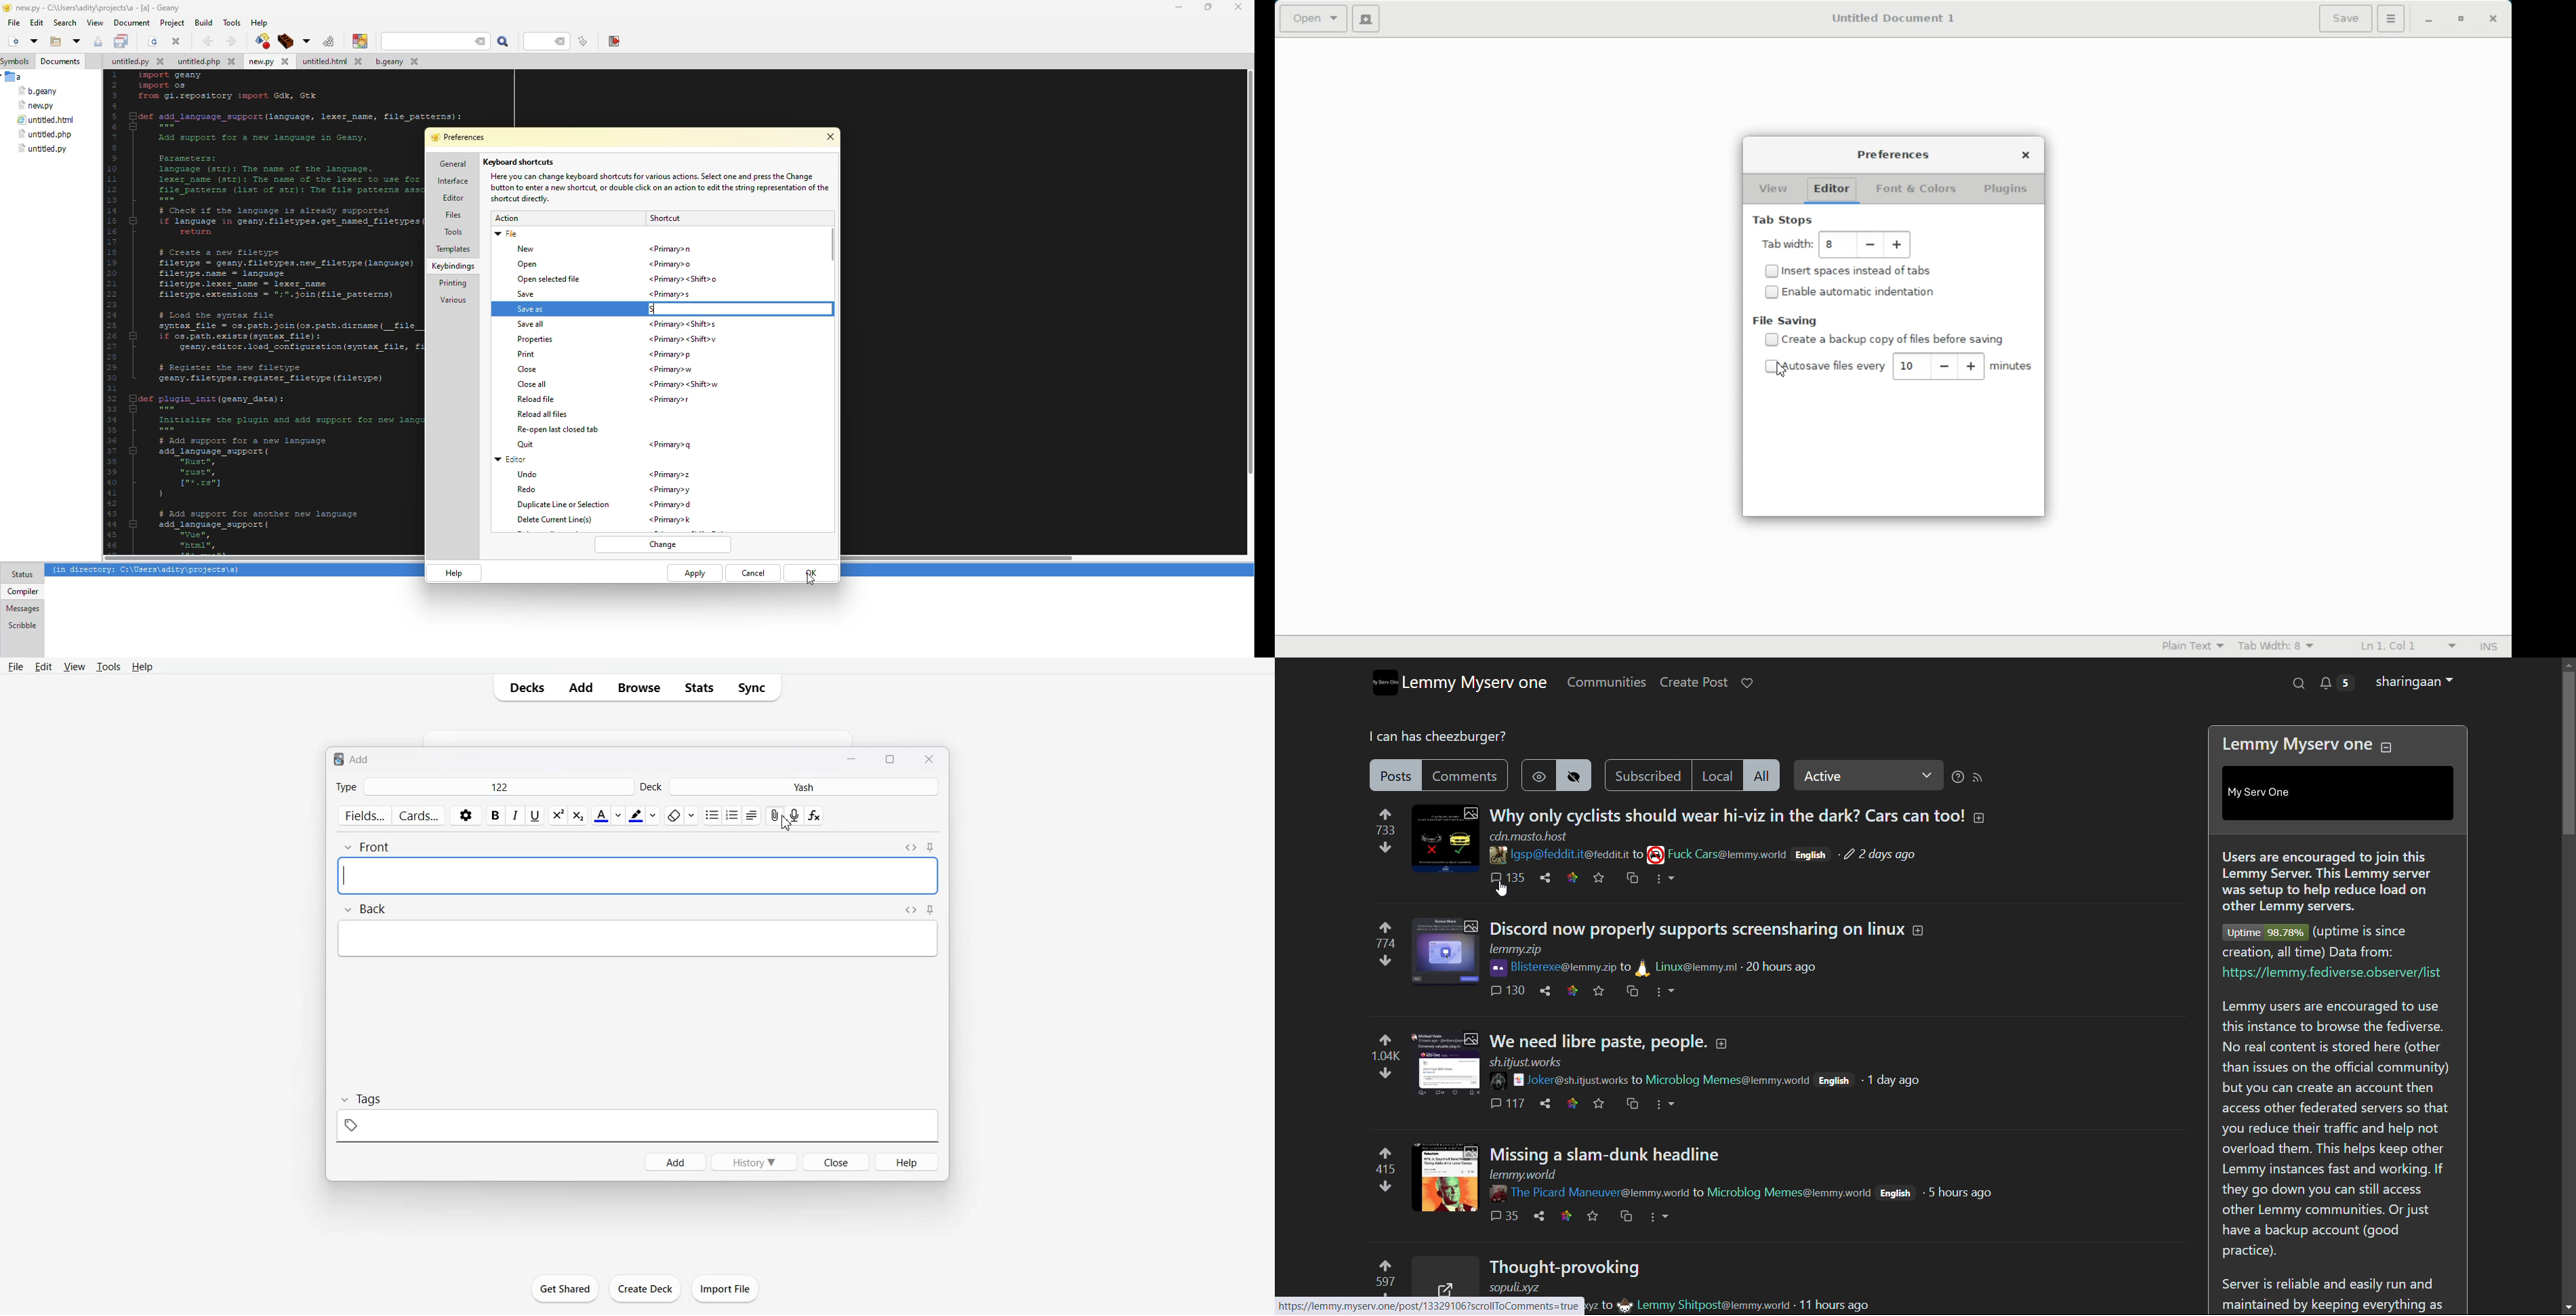  Describe the element at coordinates (1625, 1217) in the screenshot. I see `crosspost` at that location.